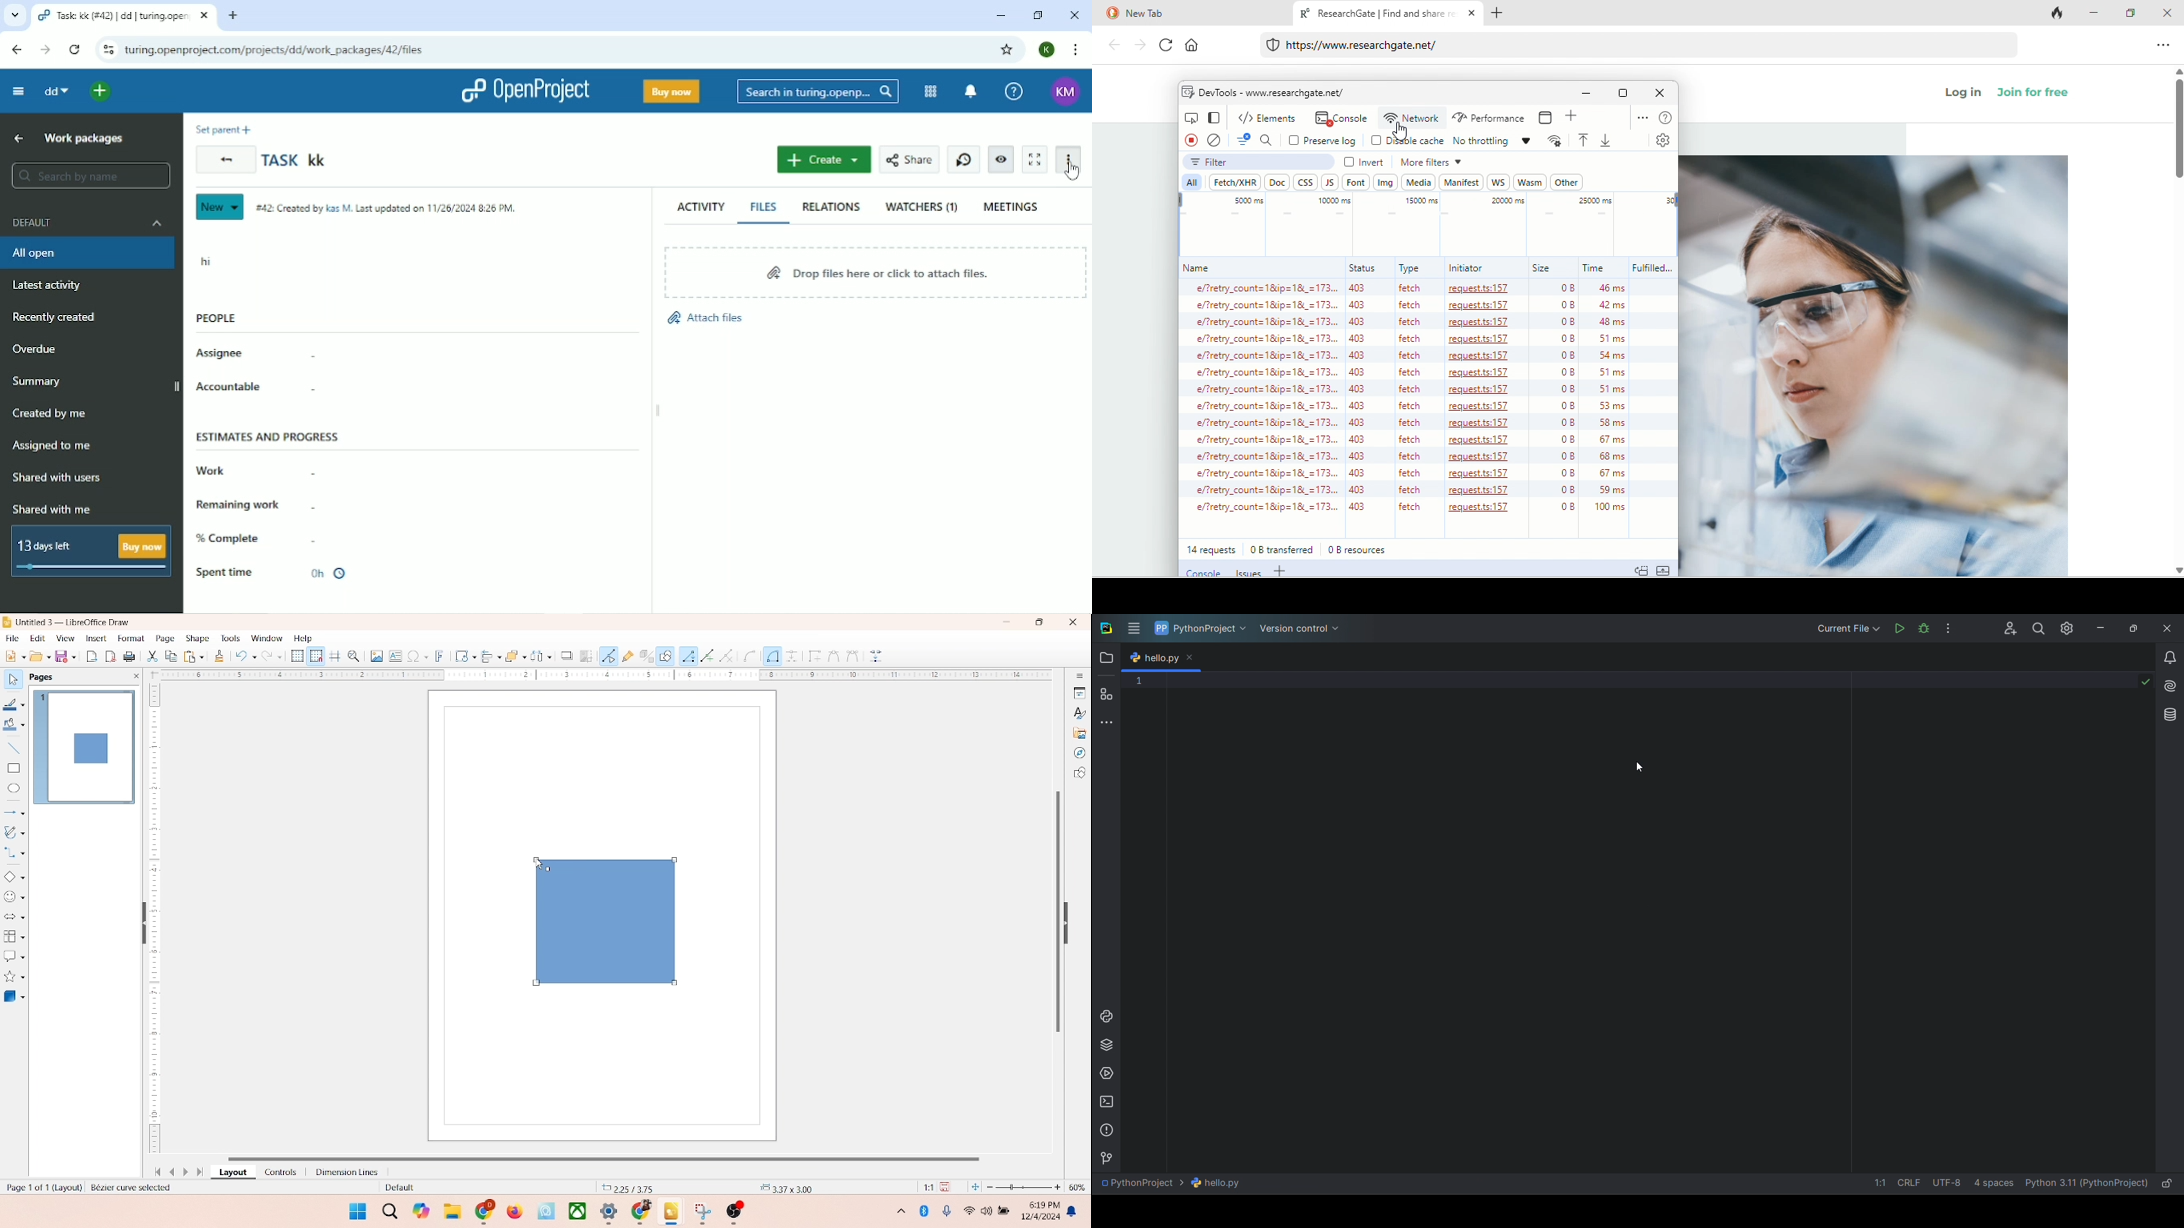 The image size is (2184, 1232). What do you see at coordinates (391, 1212) in the screenshot?
I see `search` at bounding box center [391, 1212].